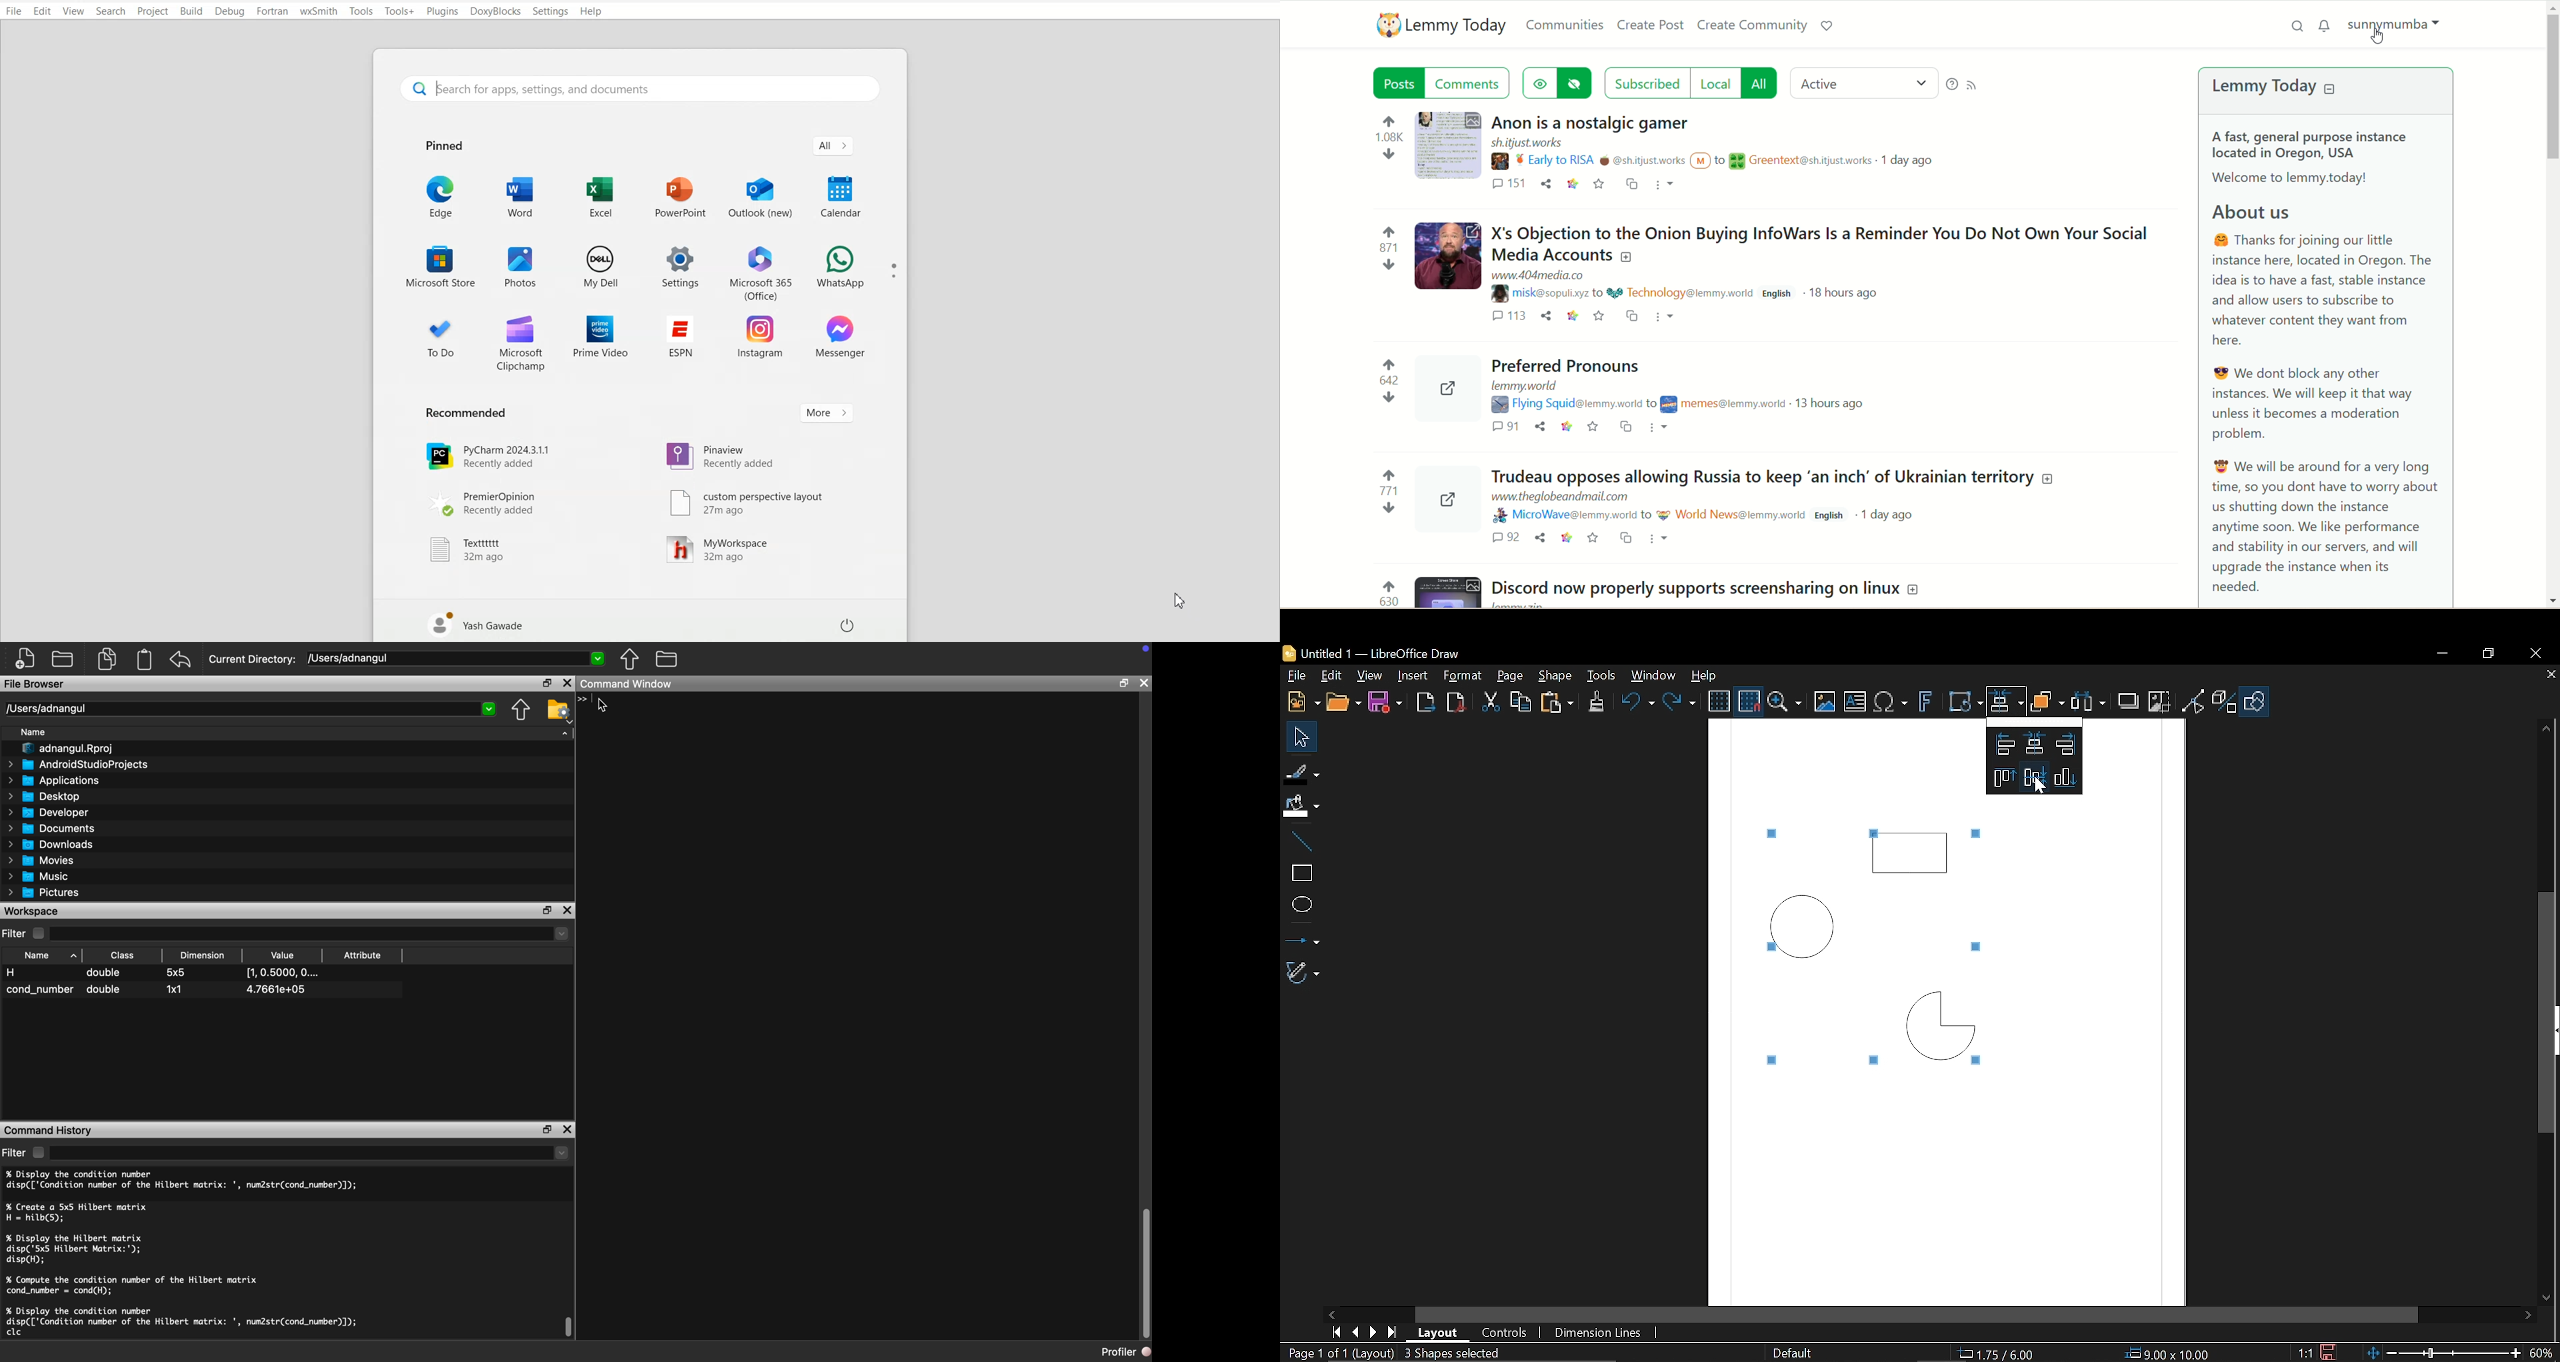  What do you see at coordinates (466, 415) in the screenshot?
I see `Text` at bounding box center [466, 415].